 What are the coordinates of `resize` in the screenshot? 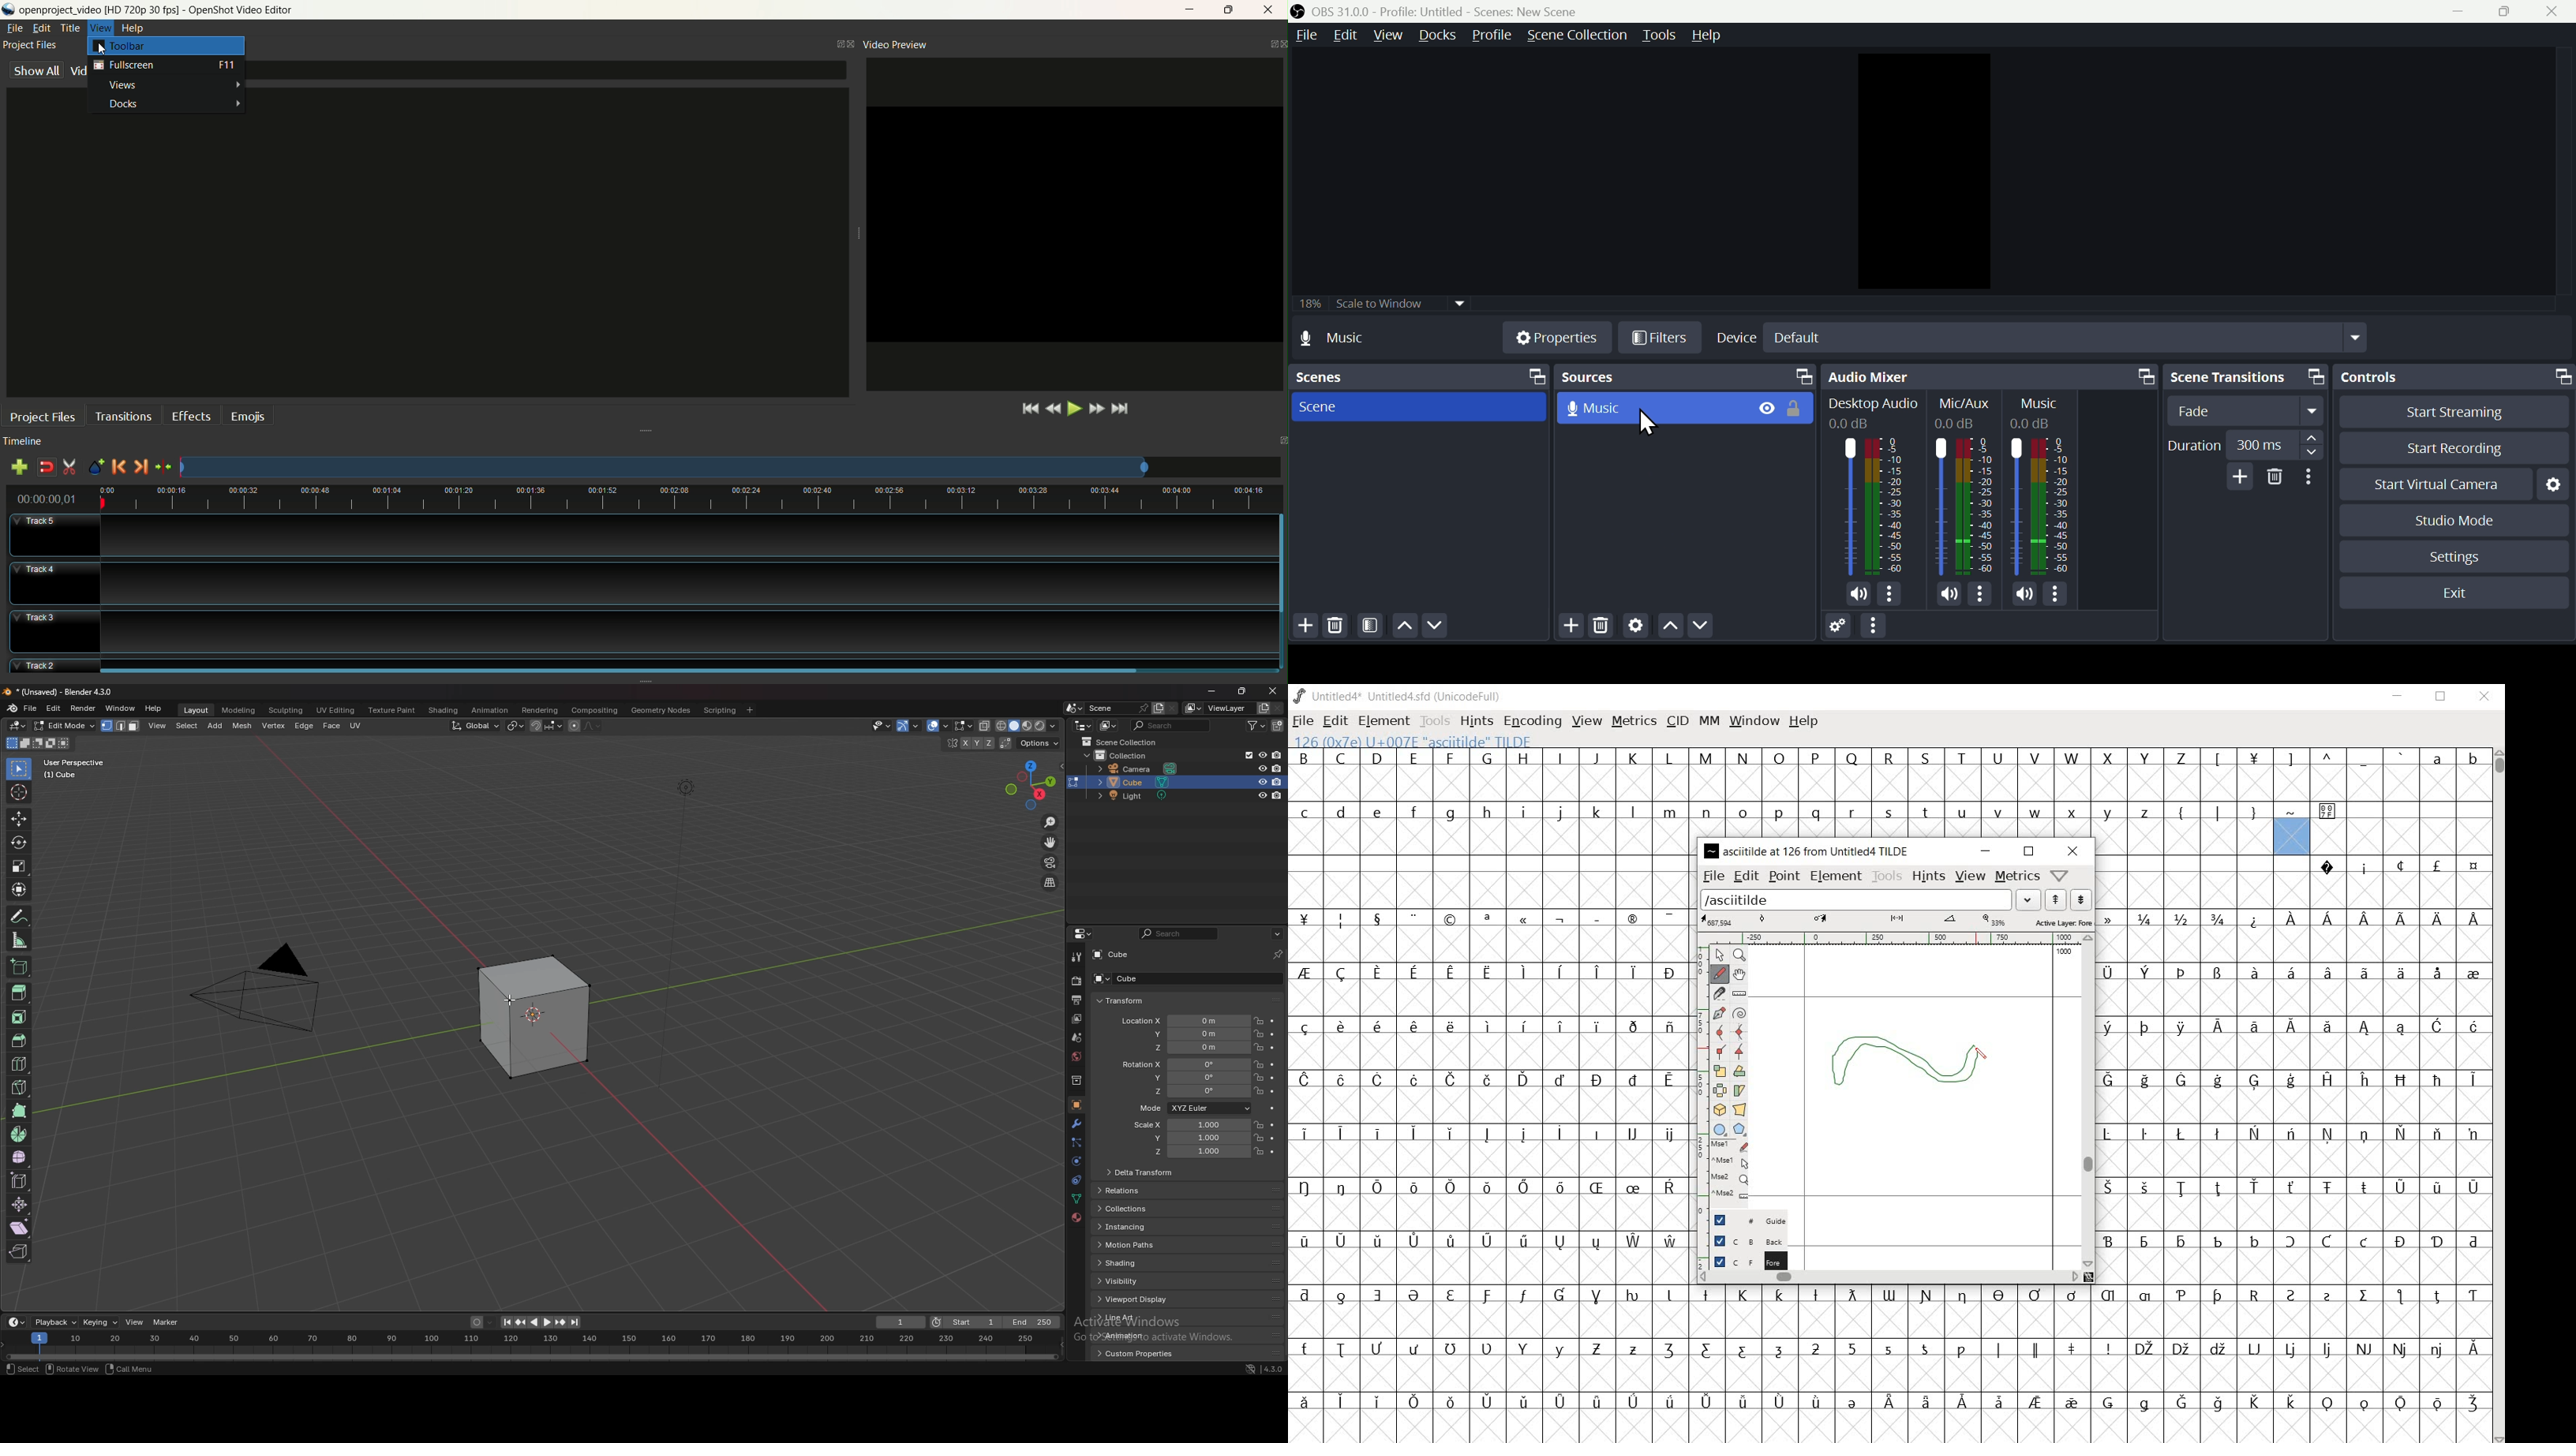 It's located at (1240, 691).